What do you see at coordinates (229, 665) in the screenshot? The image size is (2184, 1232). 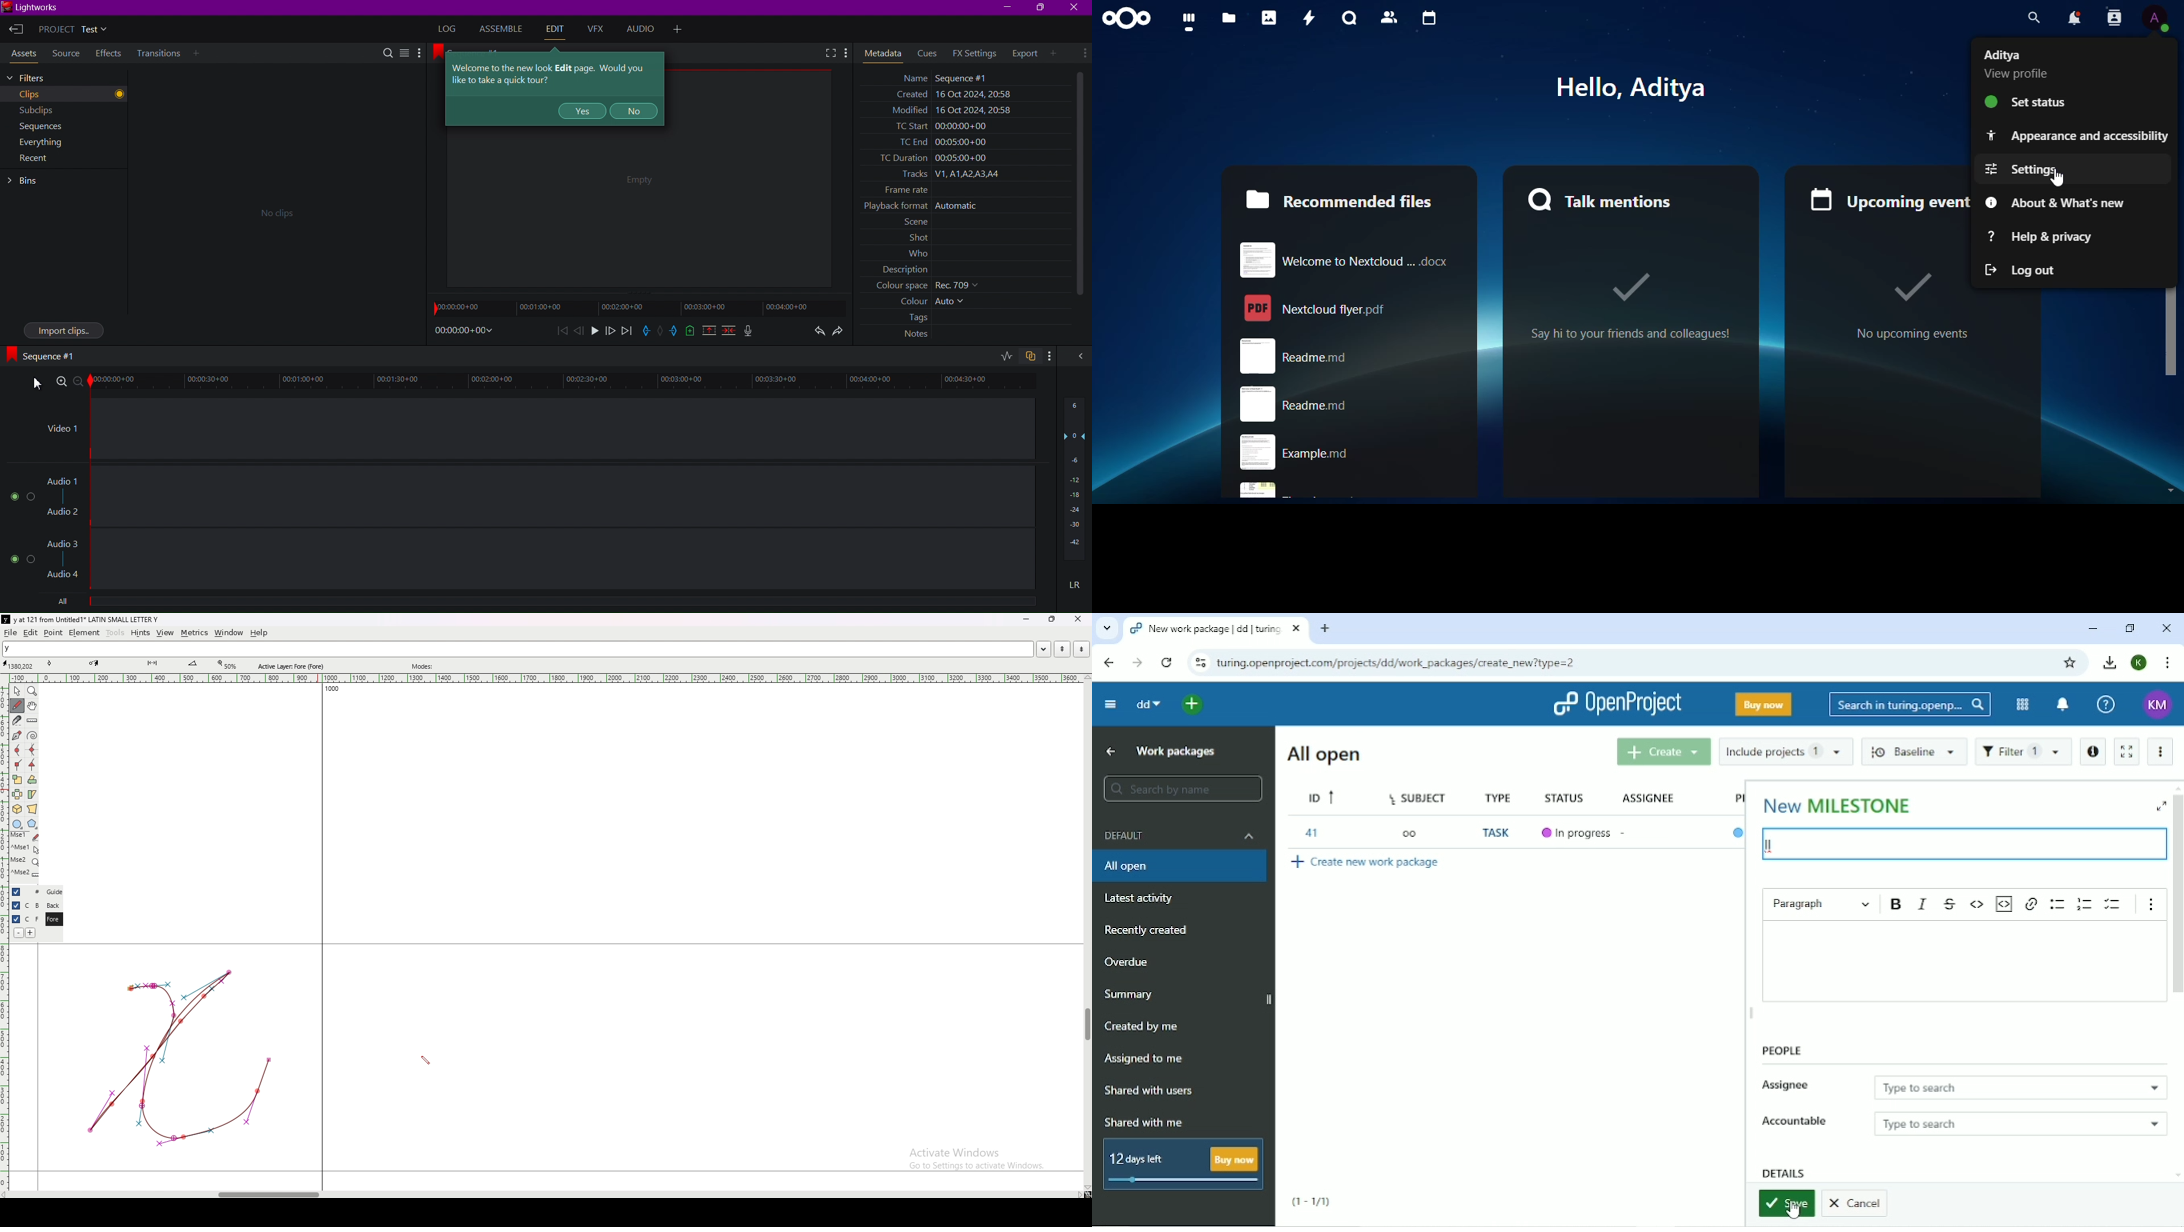 I see `zoom percentage` at bounding box center [229, 665].